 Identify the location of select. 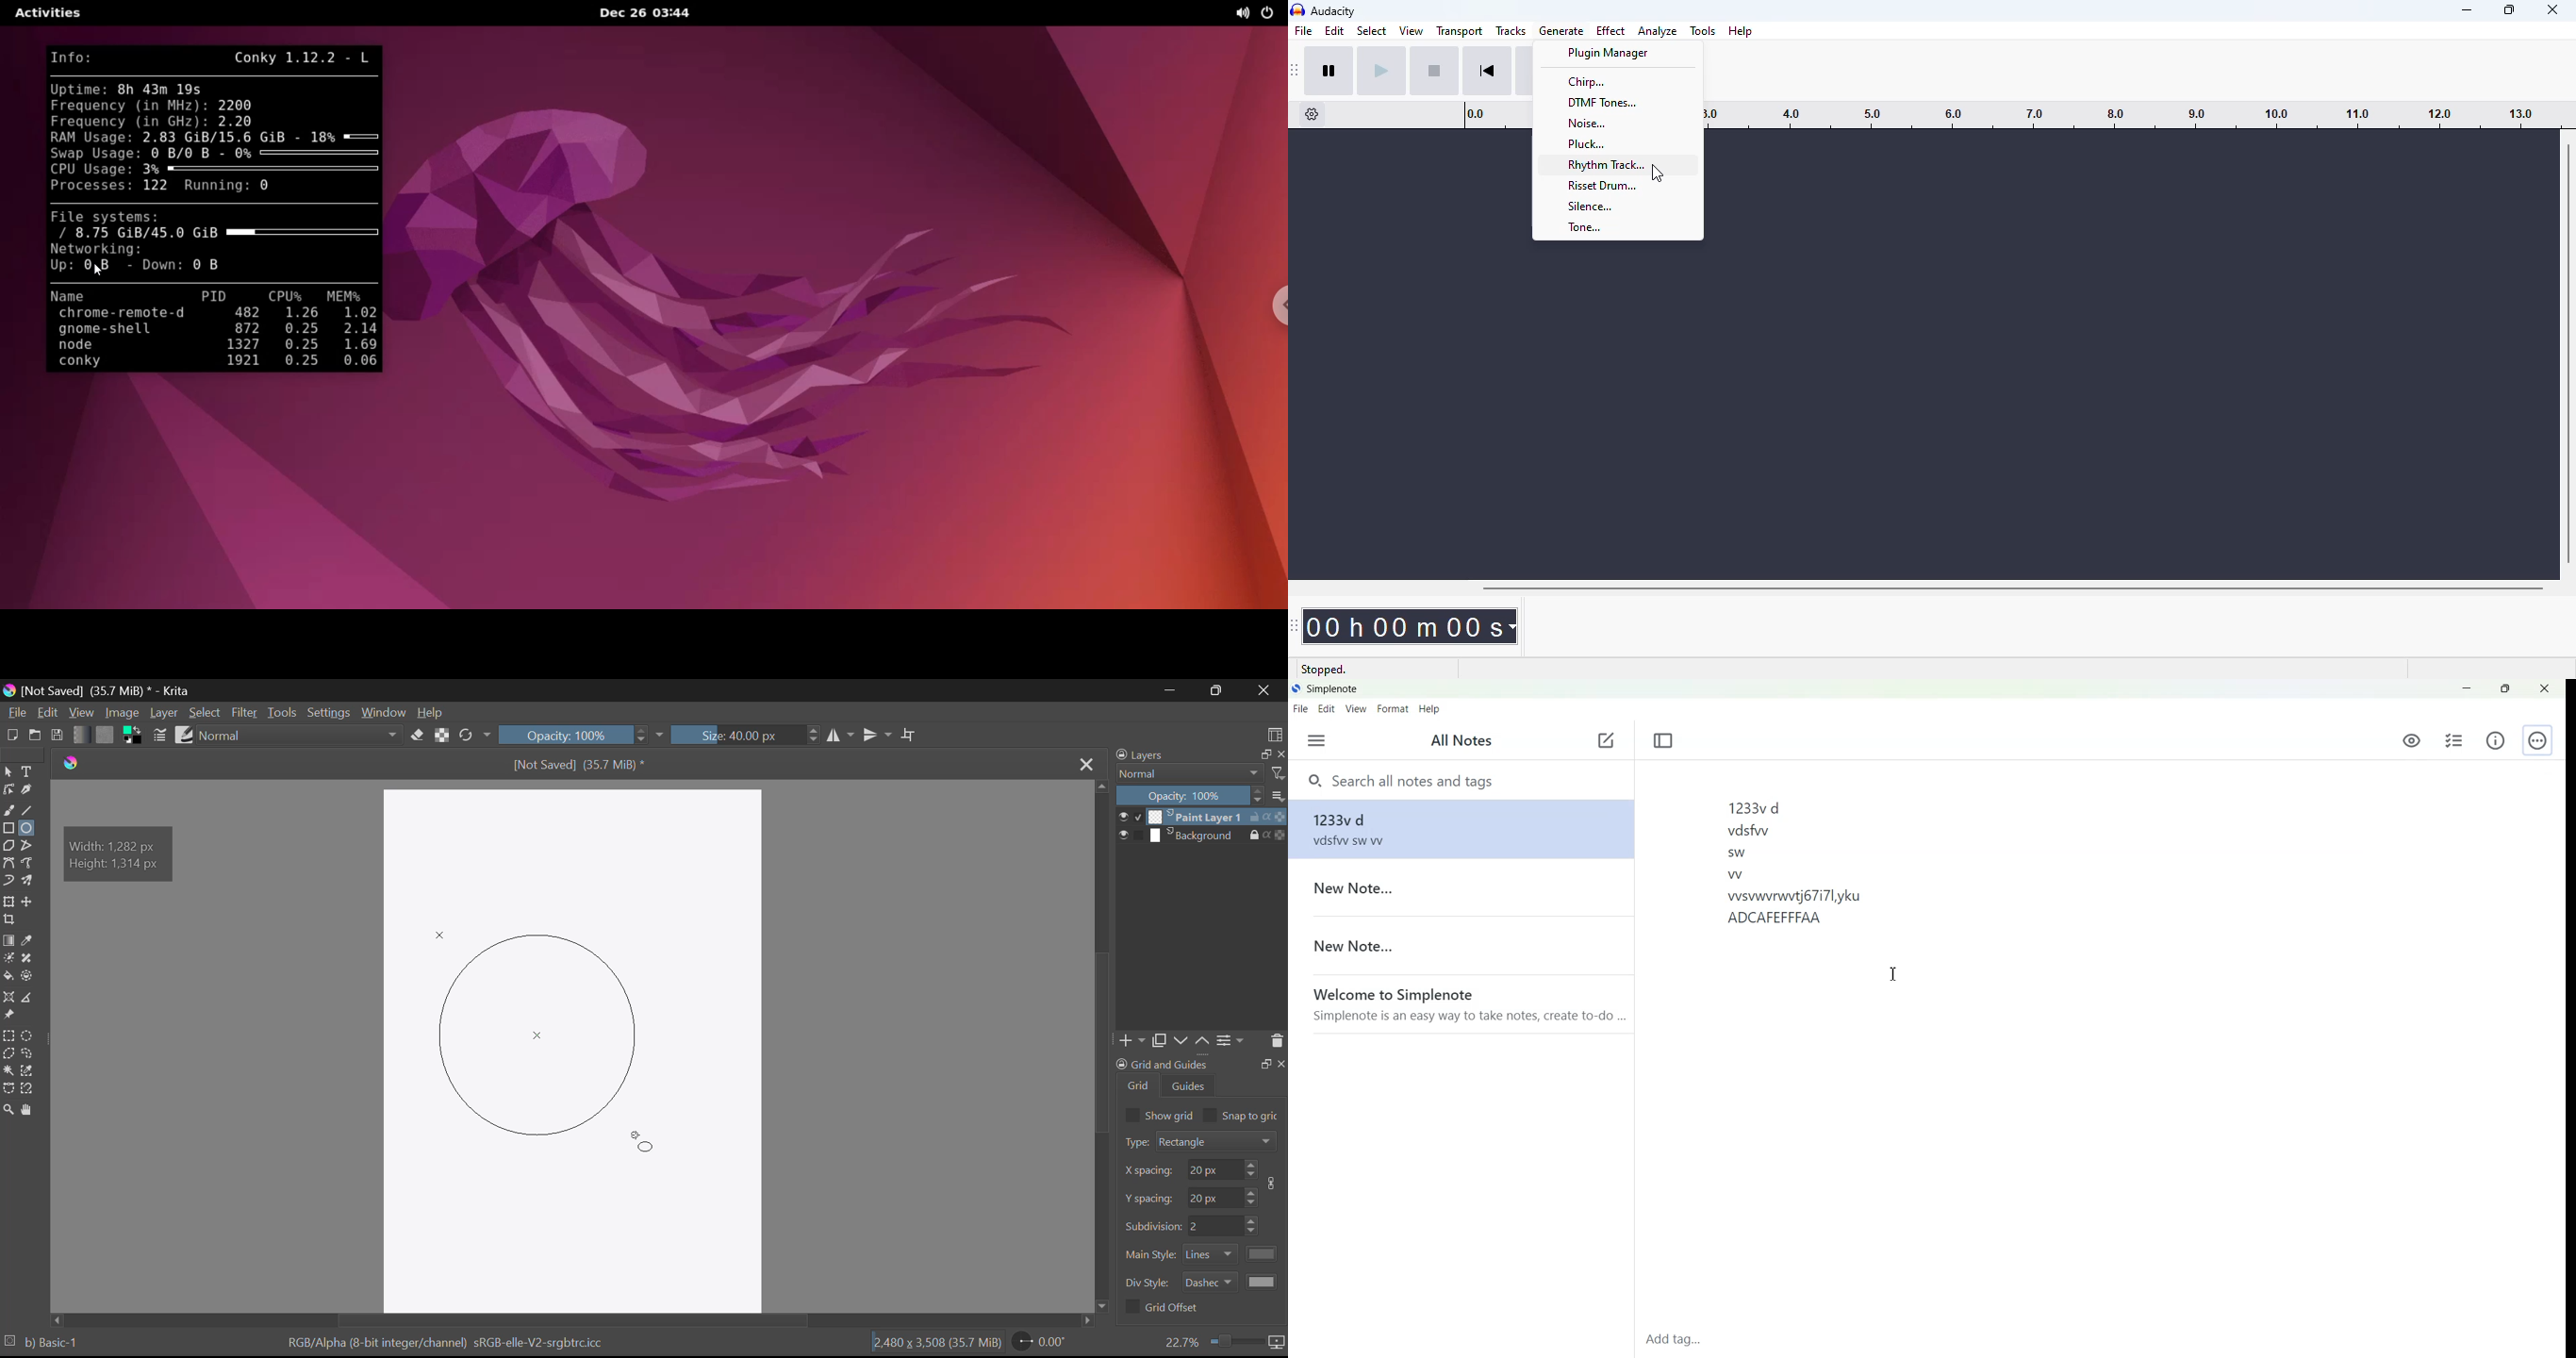
(1372, 30).